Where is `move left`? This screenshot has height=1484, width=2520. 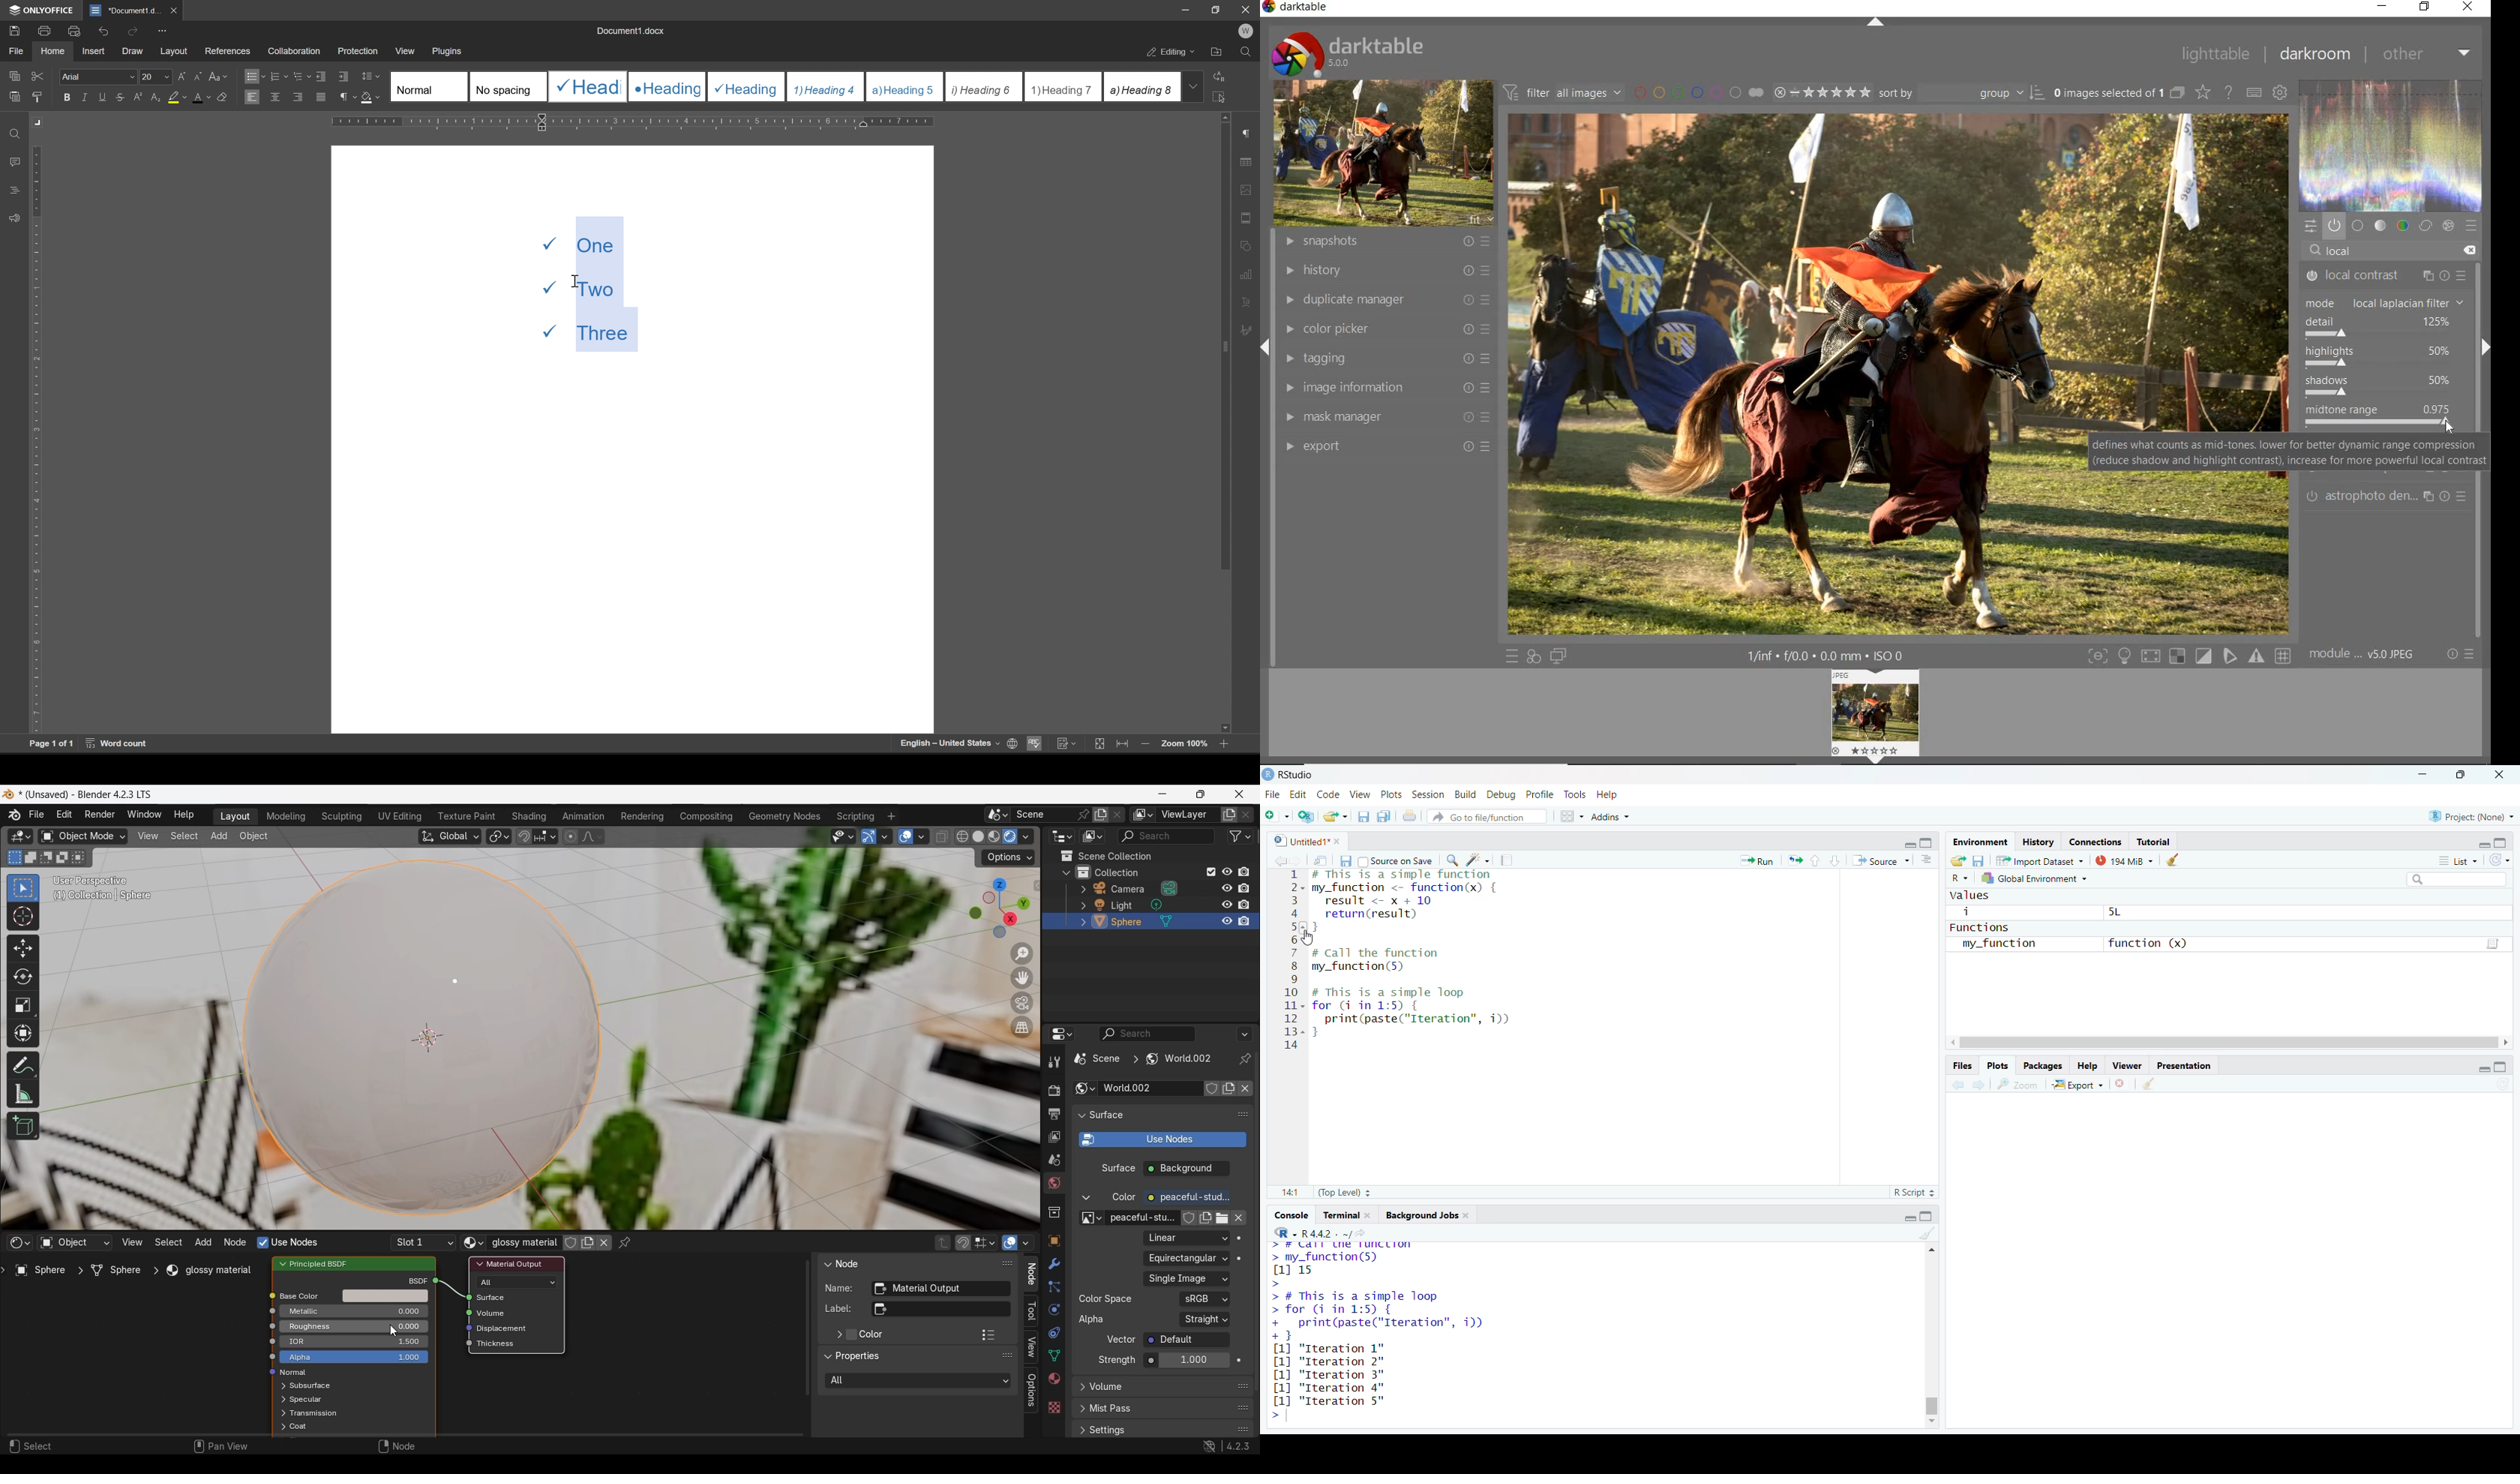 move left is located at coordinates (1954, 1043).